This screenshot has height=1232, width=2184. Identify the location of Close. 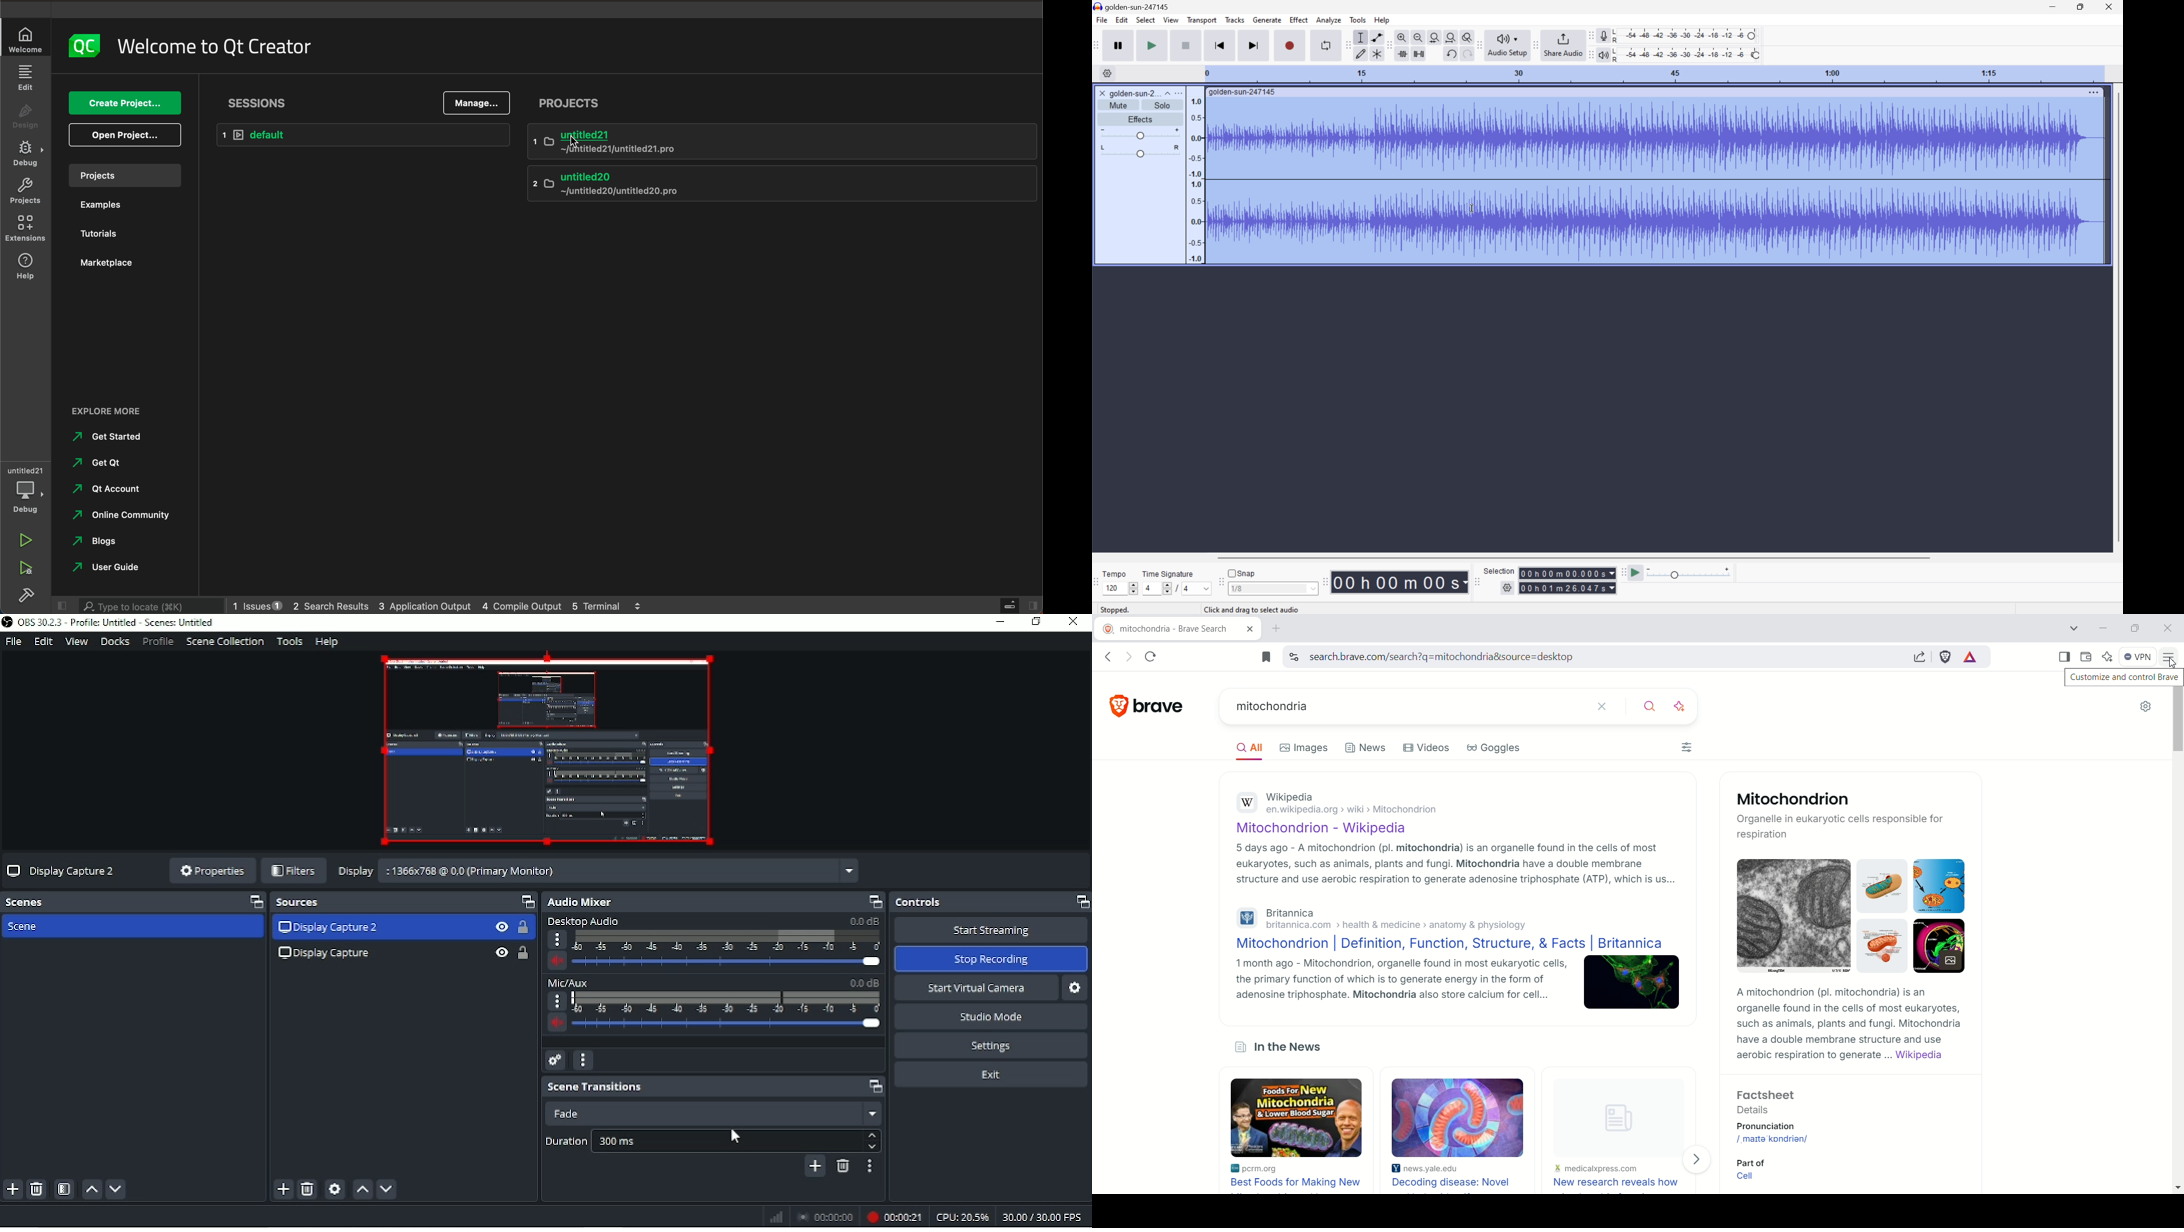
(2109, 6).